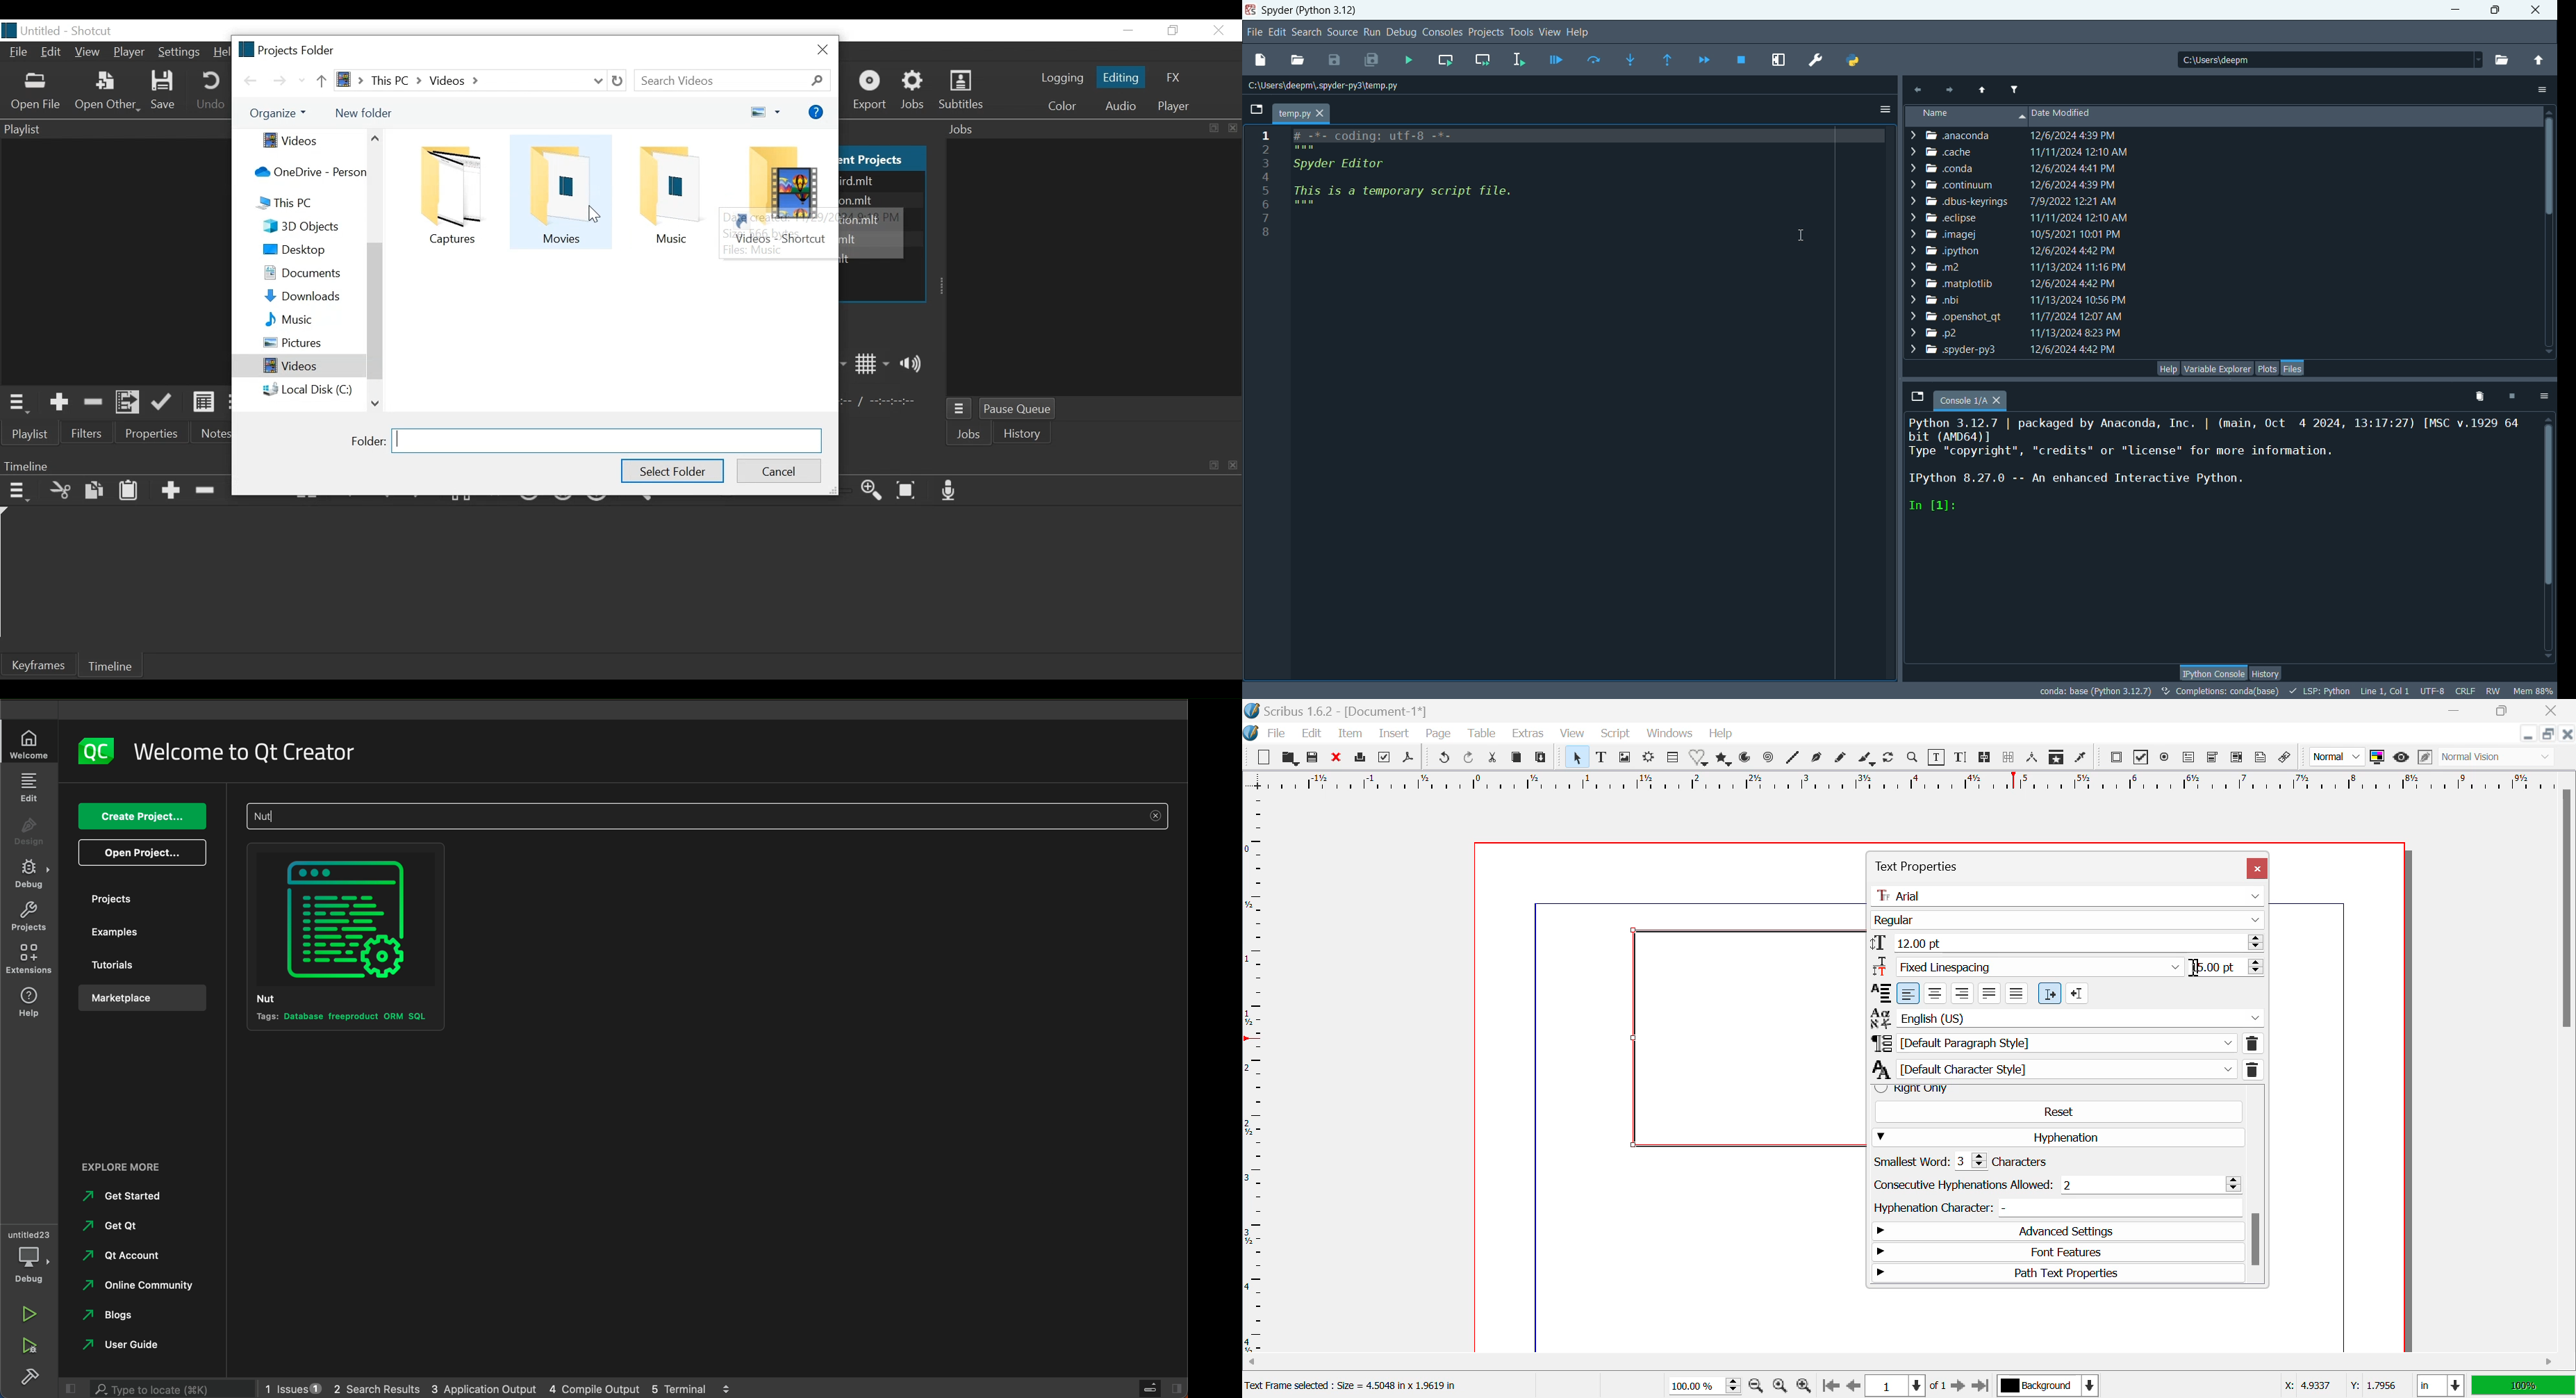  What do you see at coordinates (2550, 734) in the screenshot?
I see `Minimize` at bounding box center [2550, 734].